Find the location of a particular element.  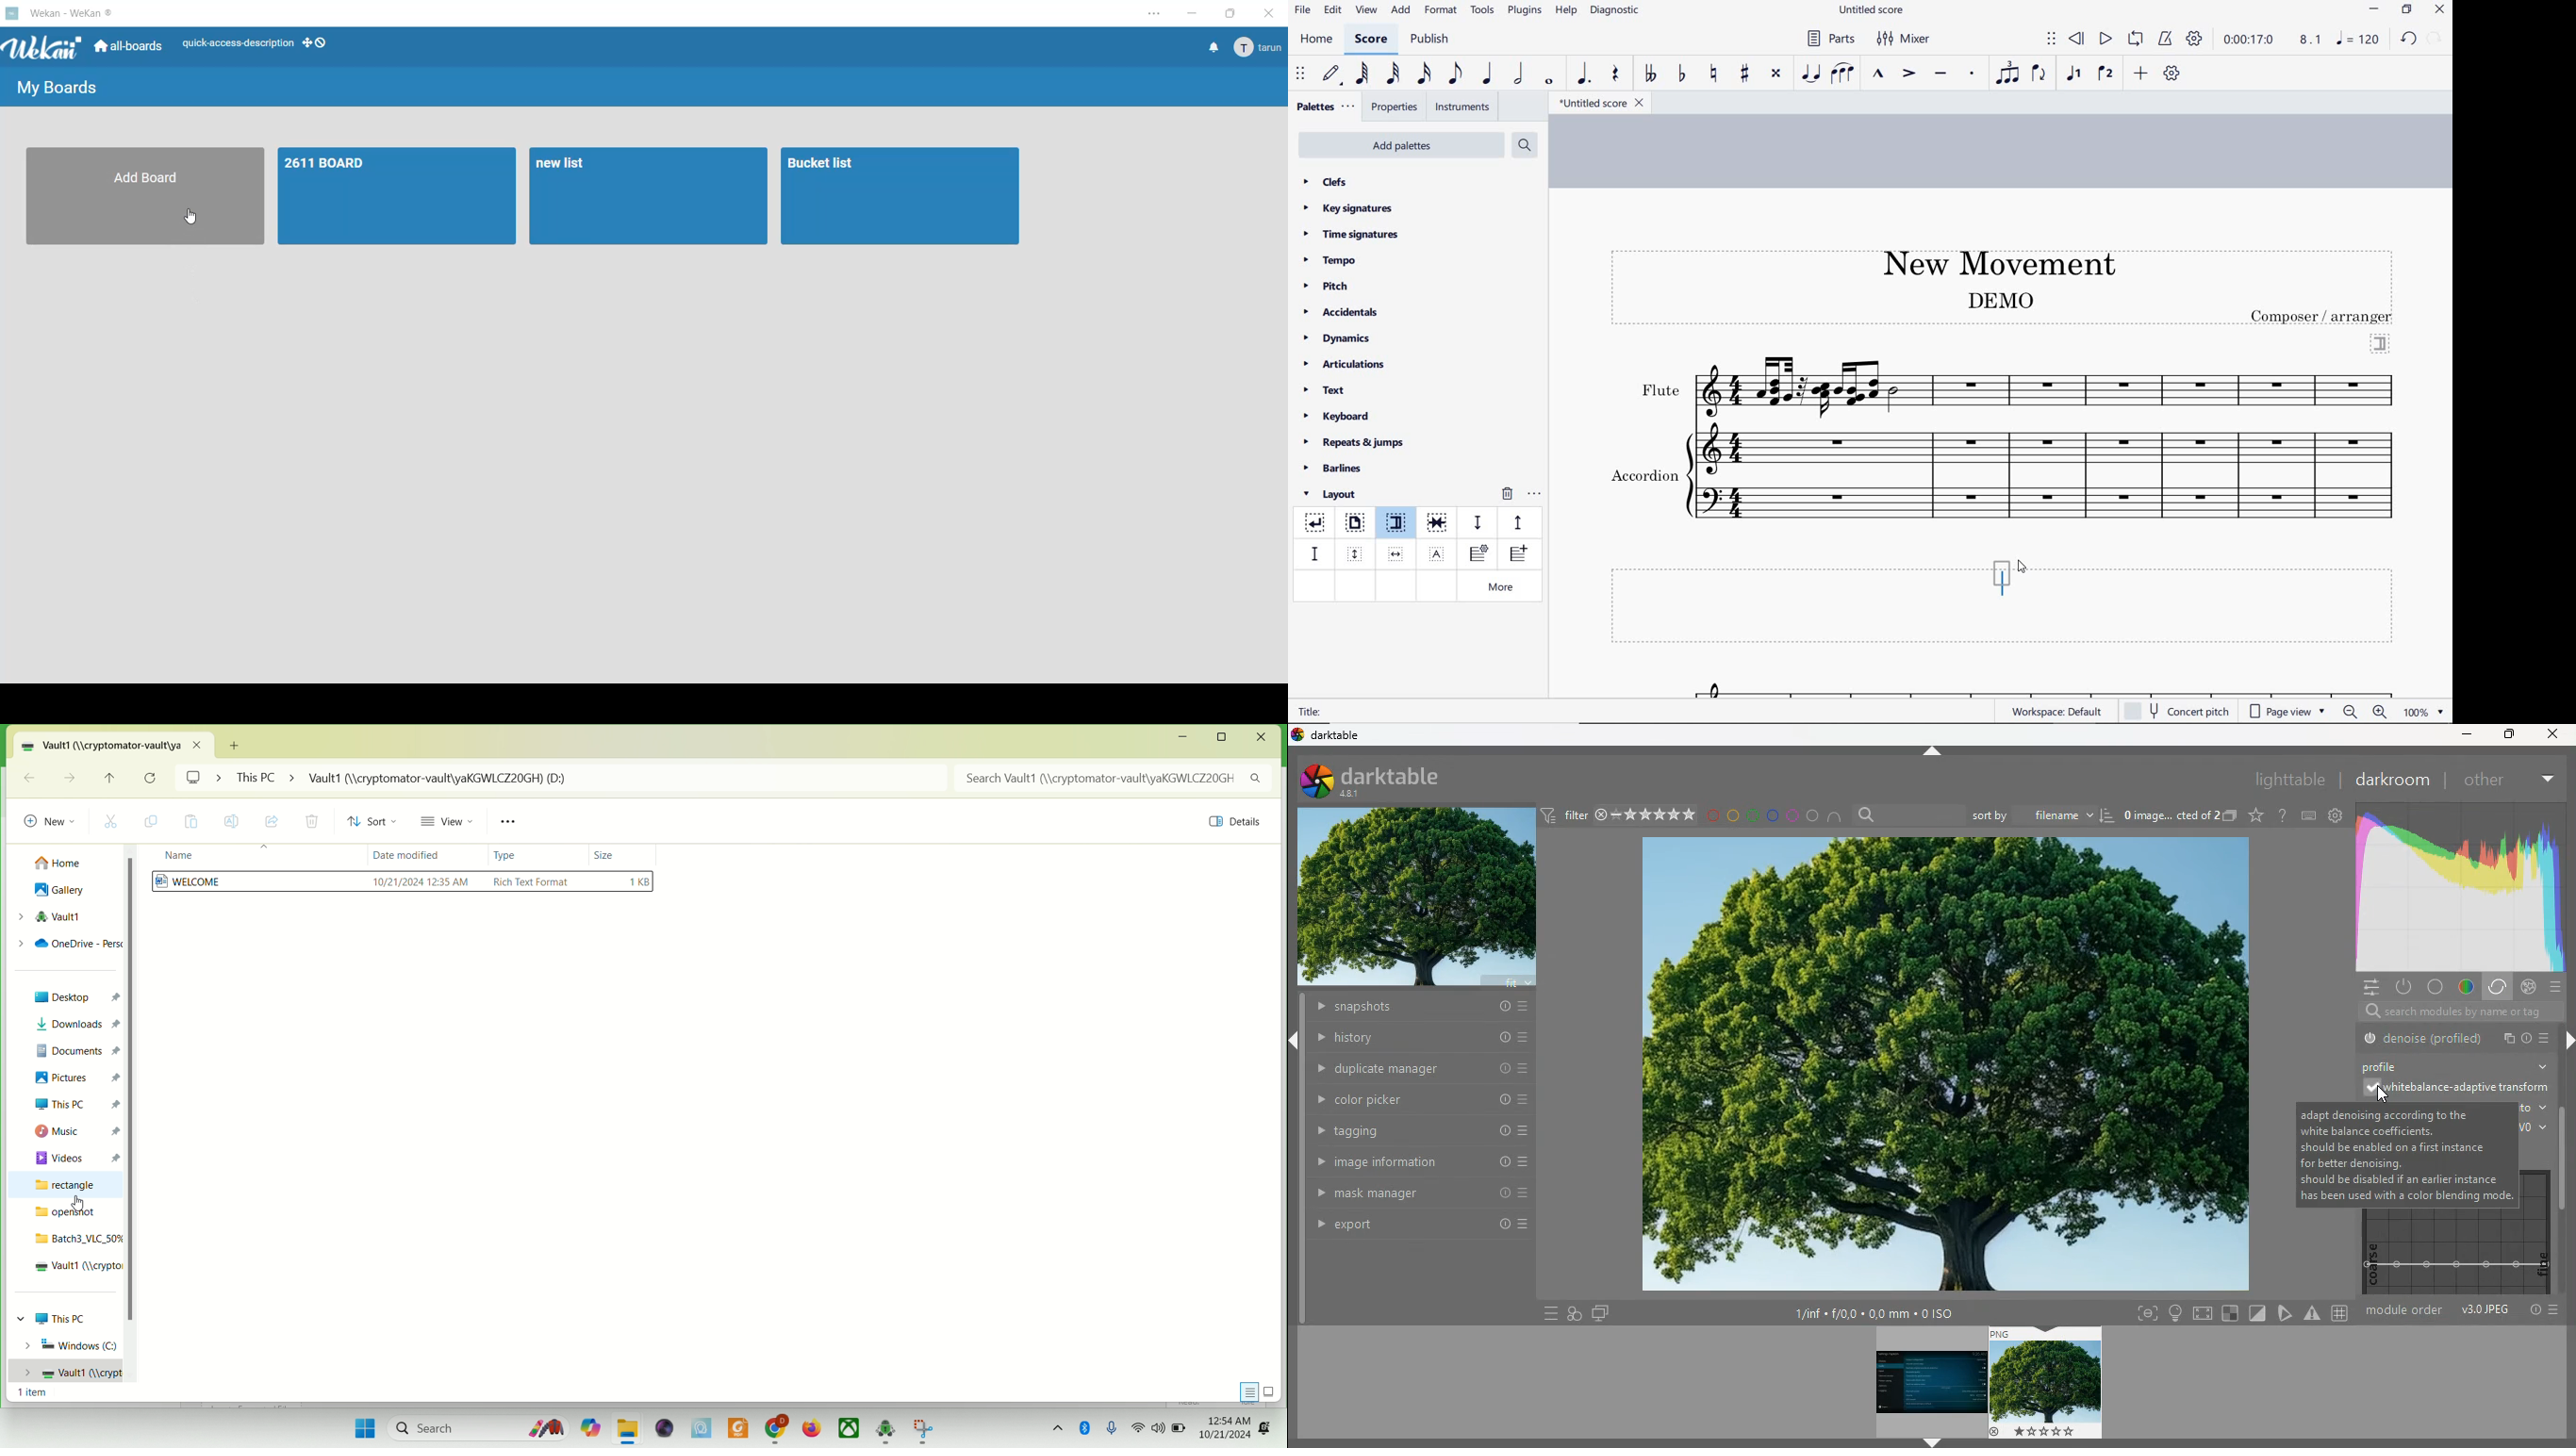

correc is located at coordinates (2500, 987).